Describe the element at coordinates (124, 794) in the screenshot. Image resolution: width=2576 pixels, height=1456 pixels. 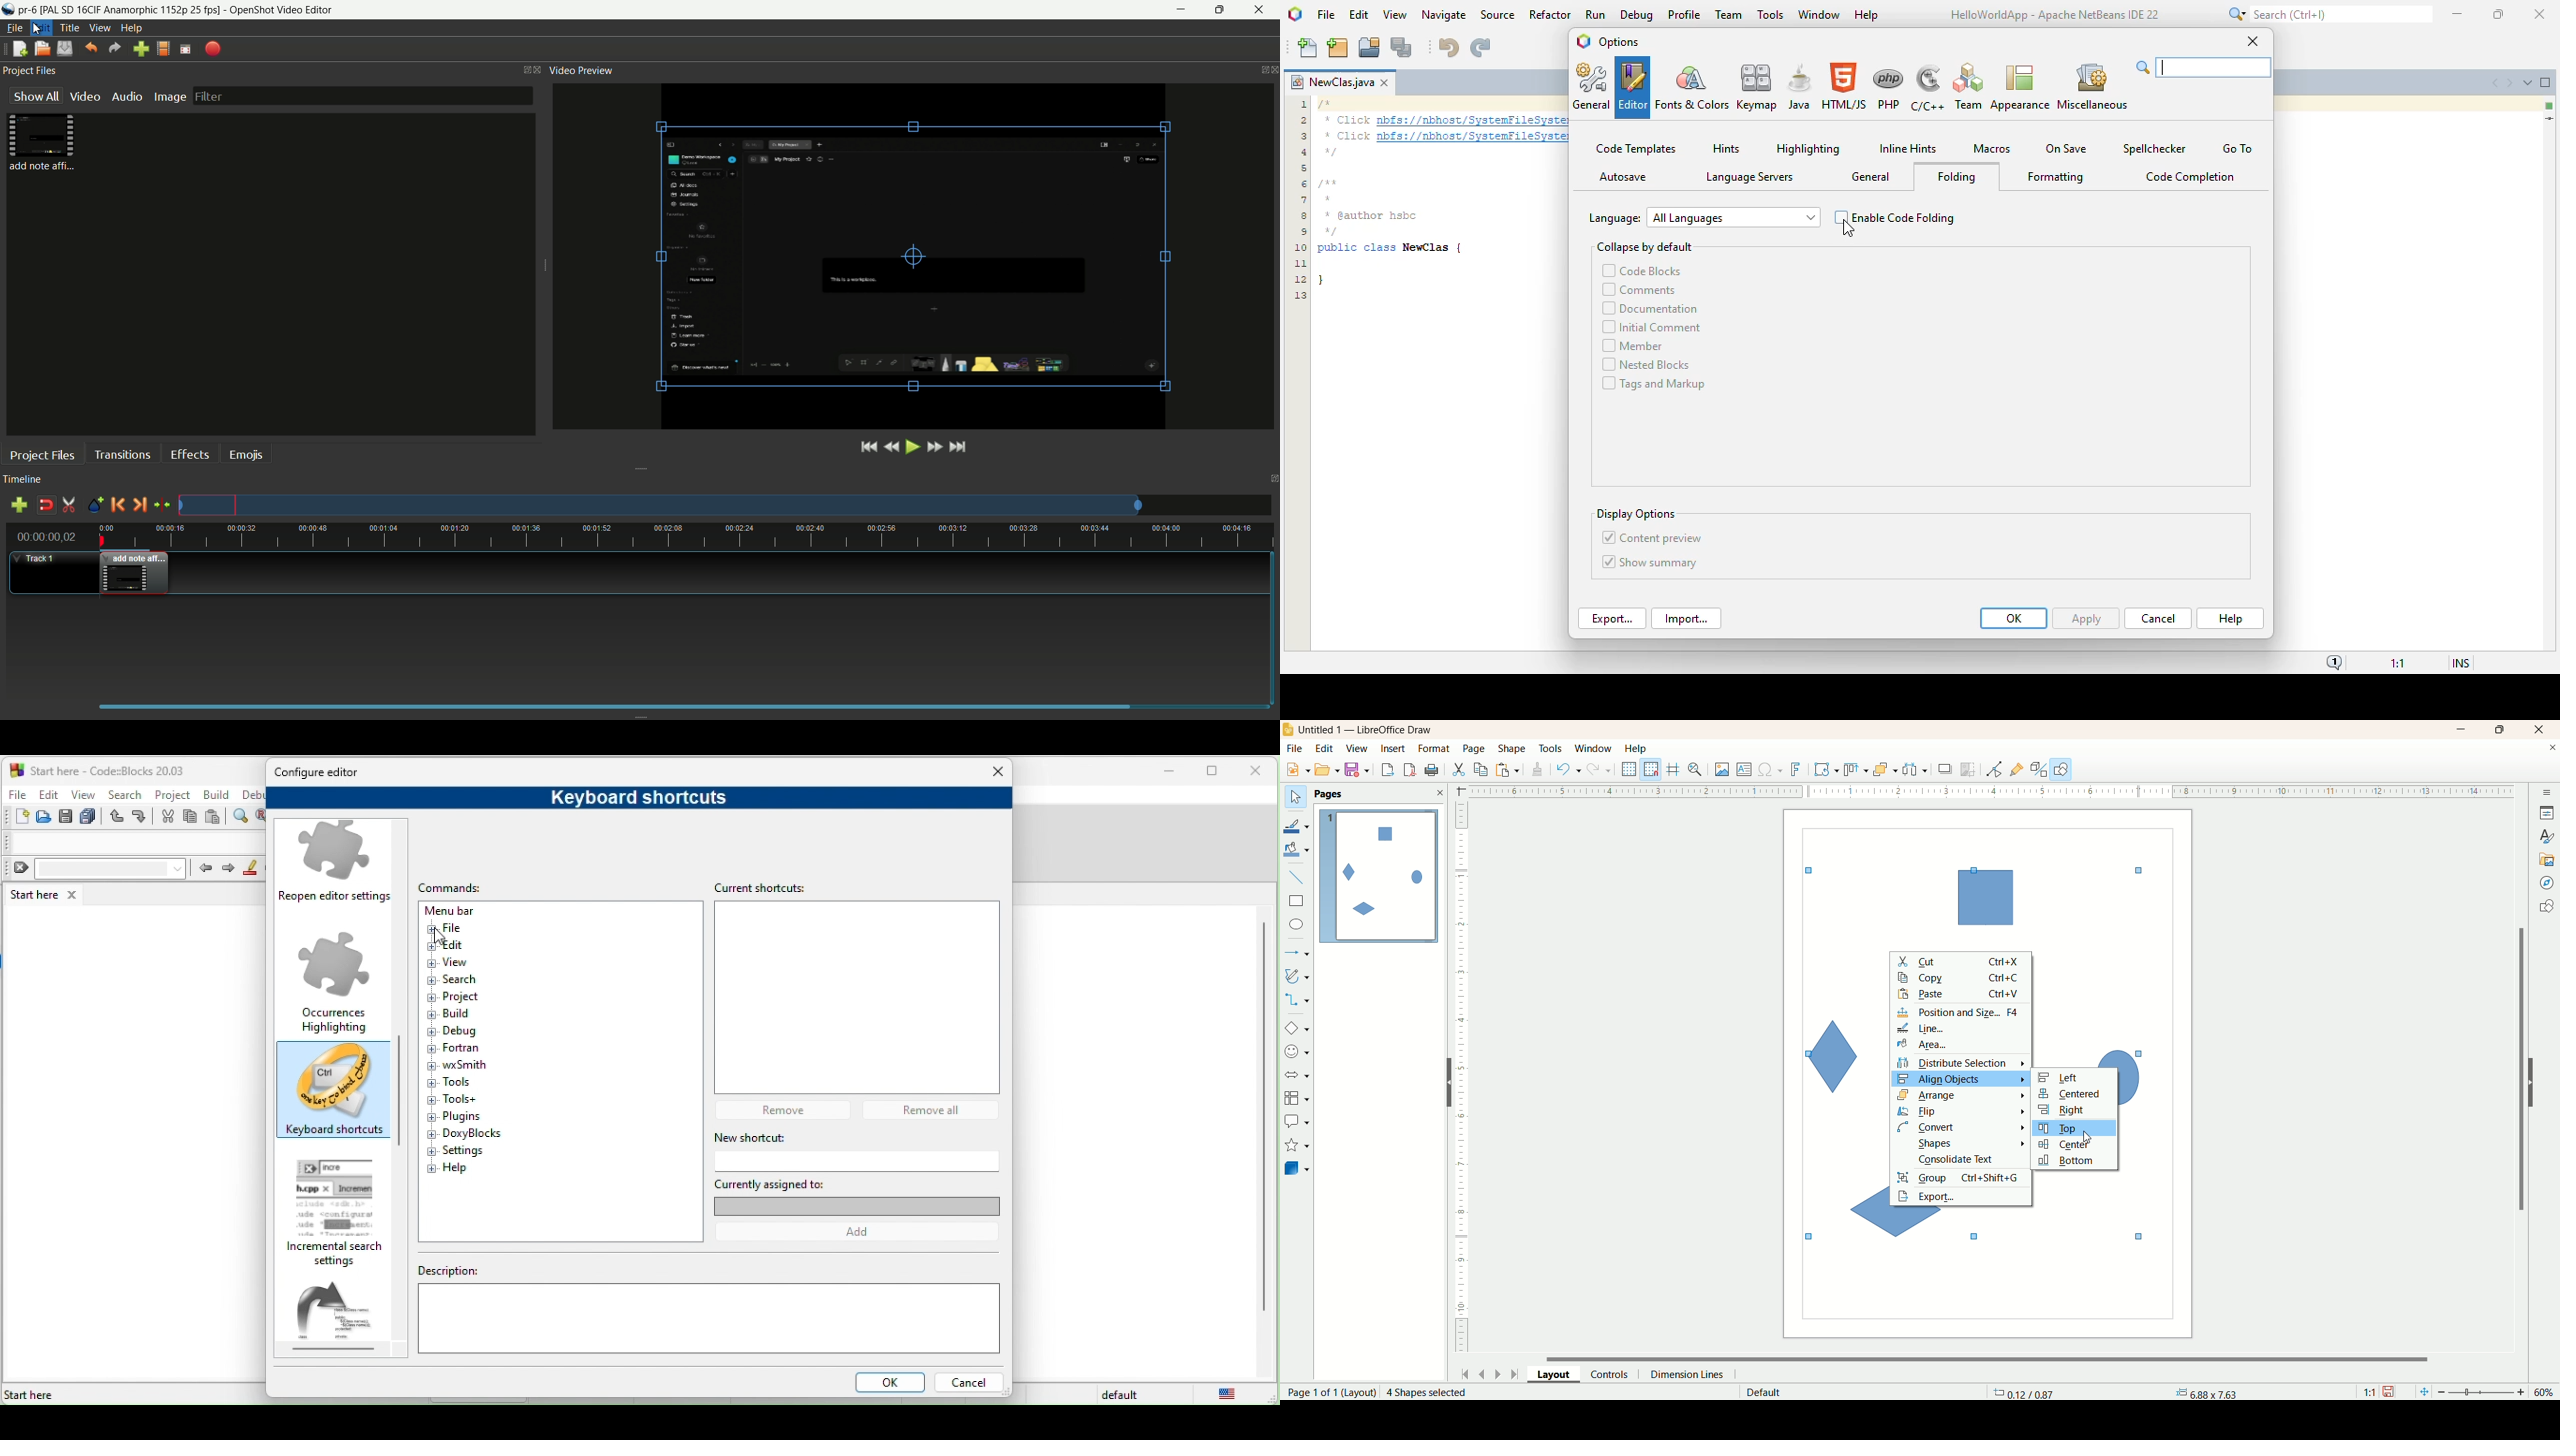
I see `search` at that location.